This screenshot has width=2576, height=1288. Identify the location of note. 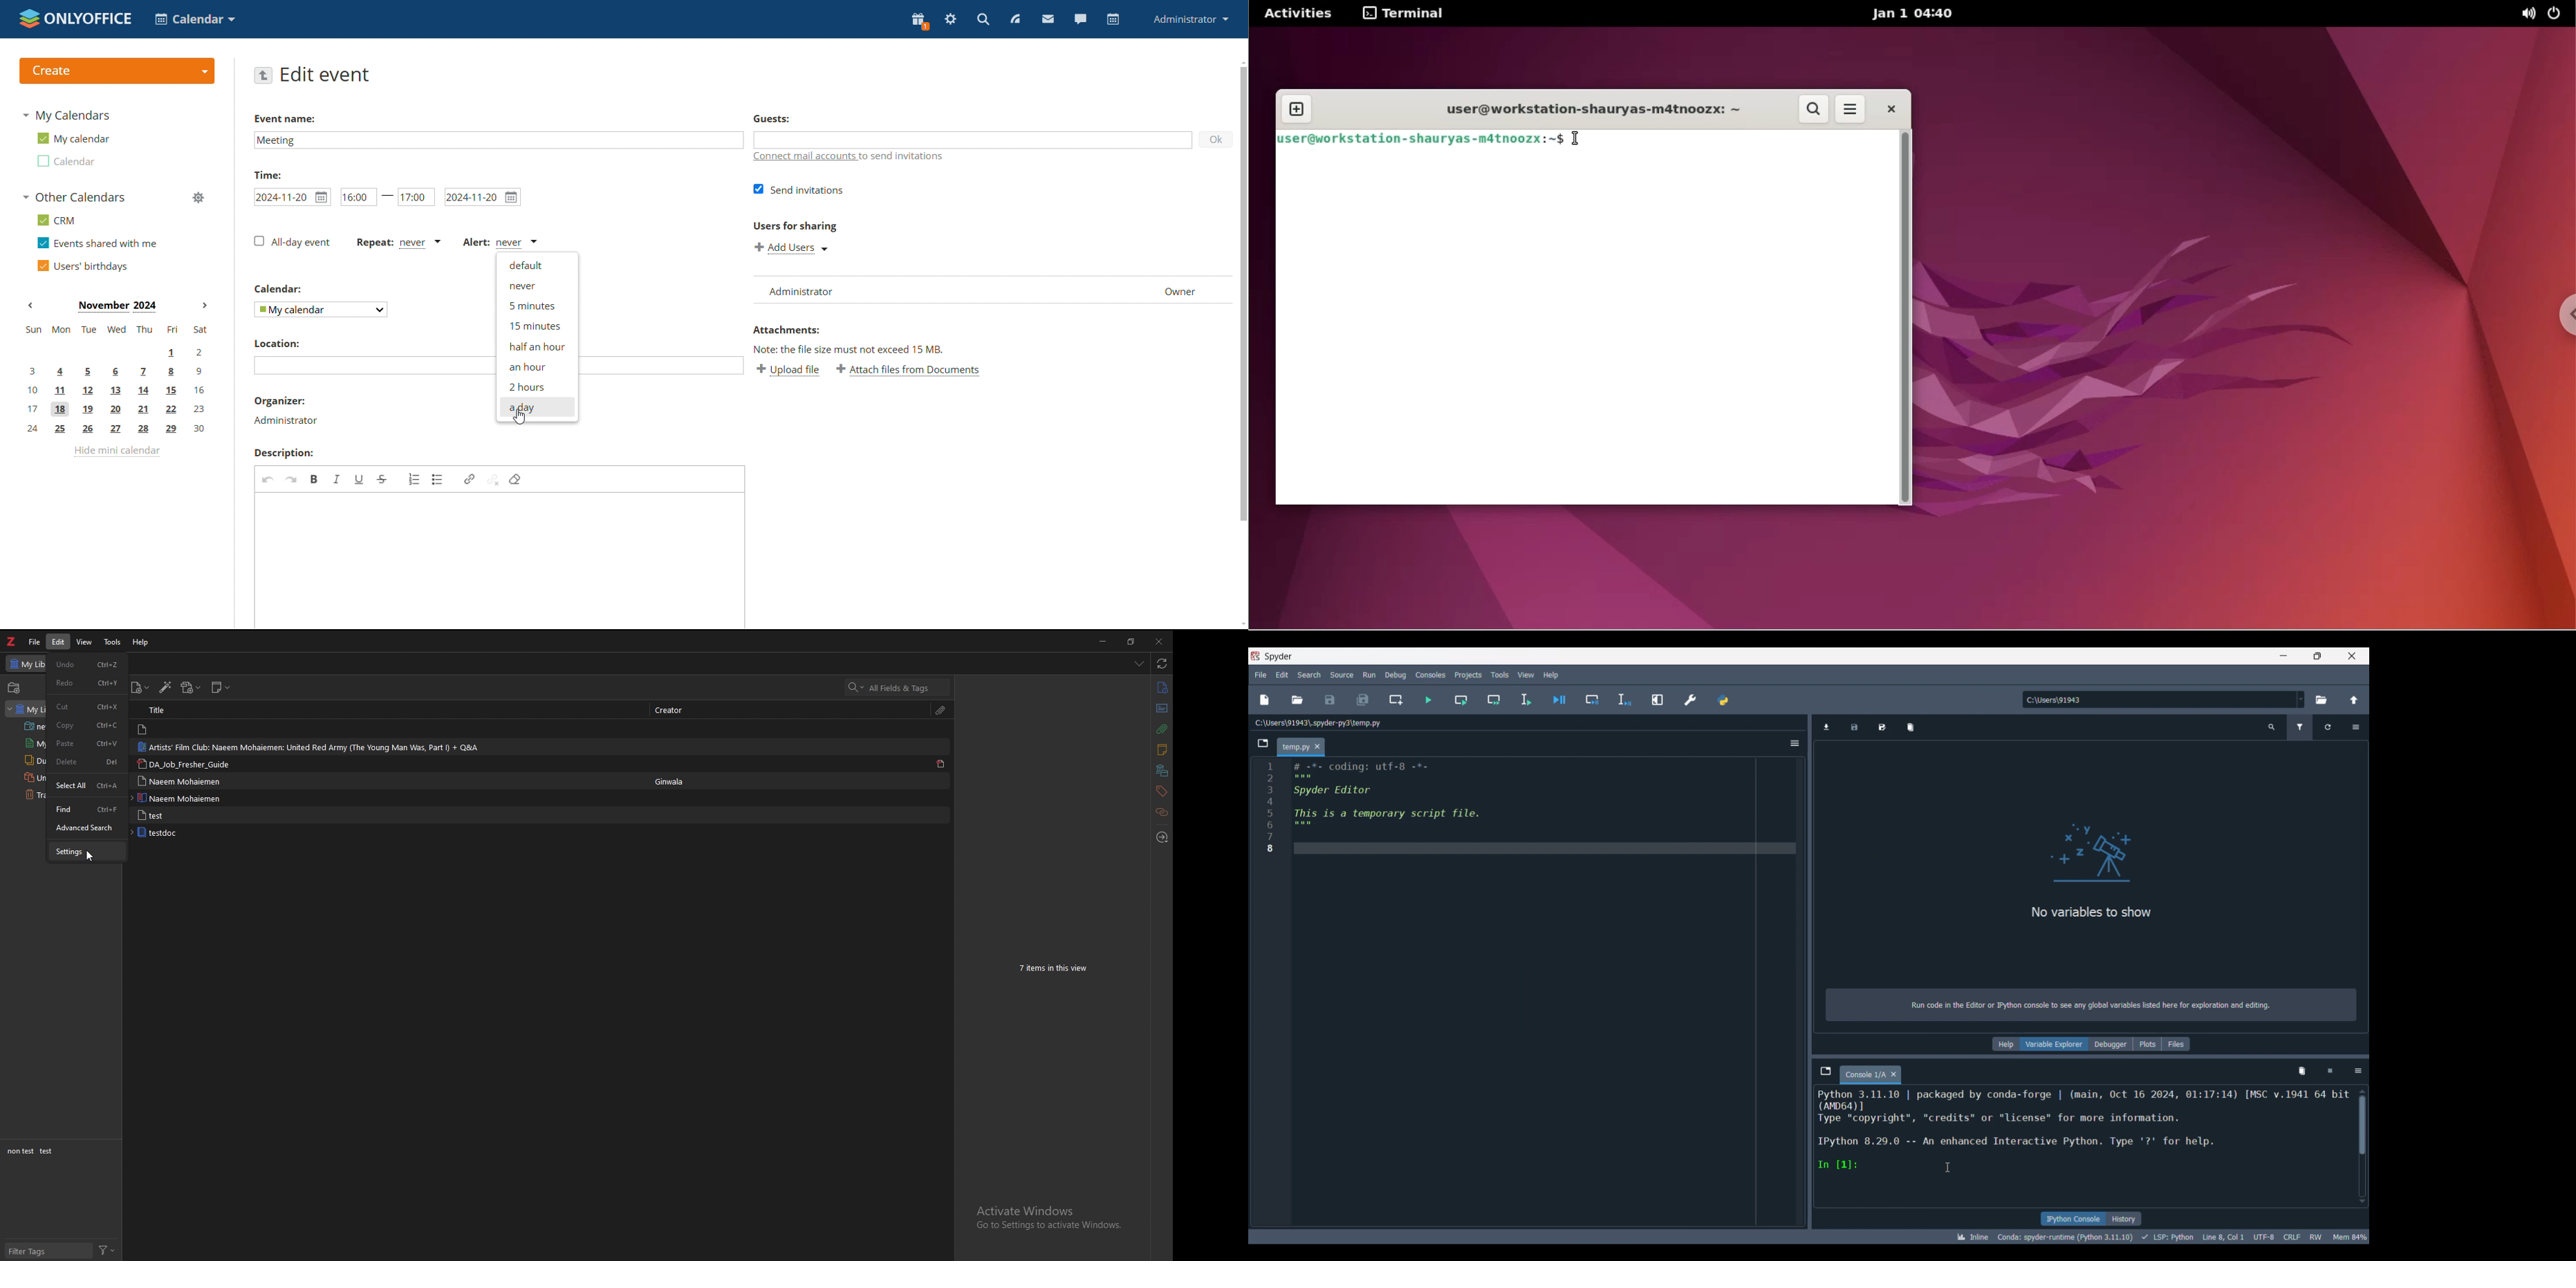
(177, 729).